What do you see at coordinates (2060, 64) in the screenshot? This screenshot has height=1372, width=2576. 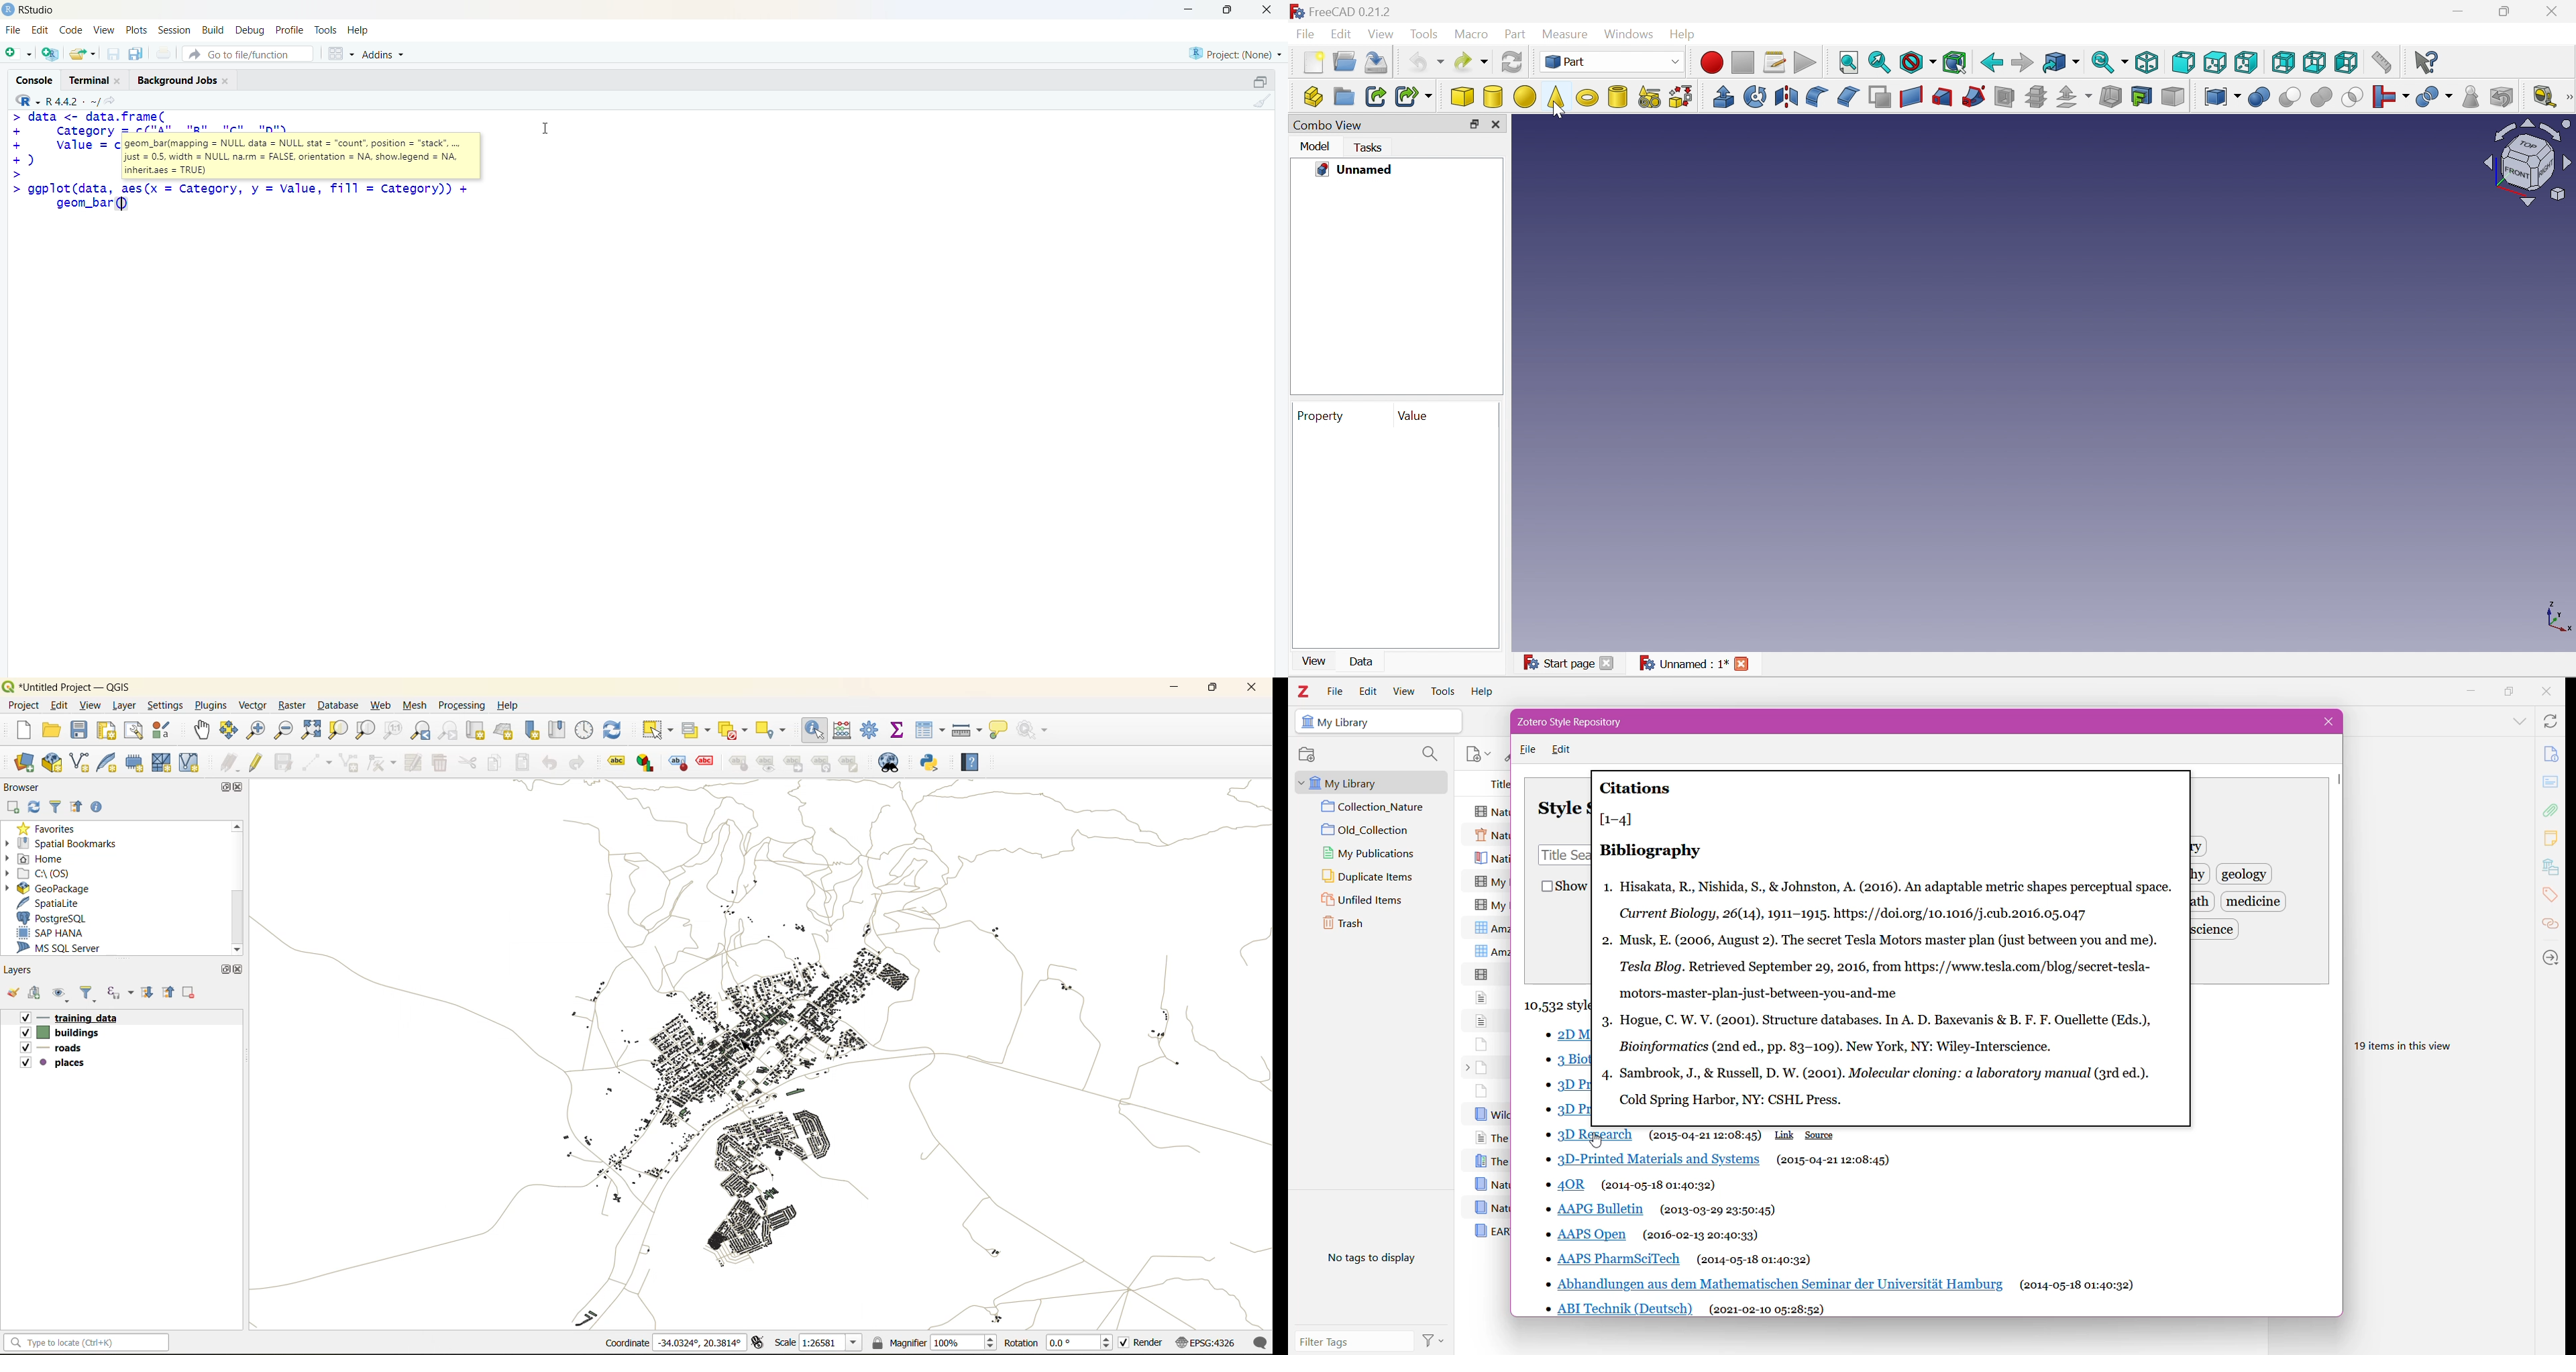 I see `Go to linked object` at bounding box center [2060, 64].